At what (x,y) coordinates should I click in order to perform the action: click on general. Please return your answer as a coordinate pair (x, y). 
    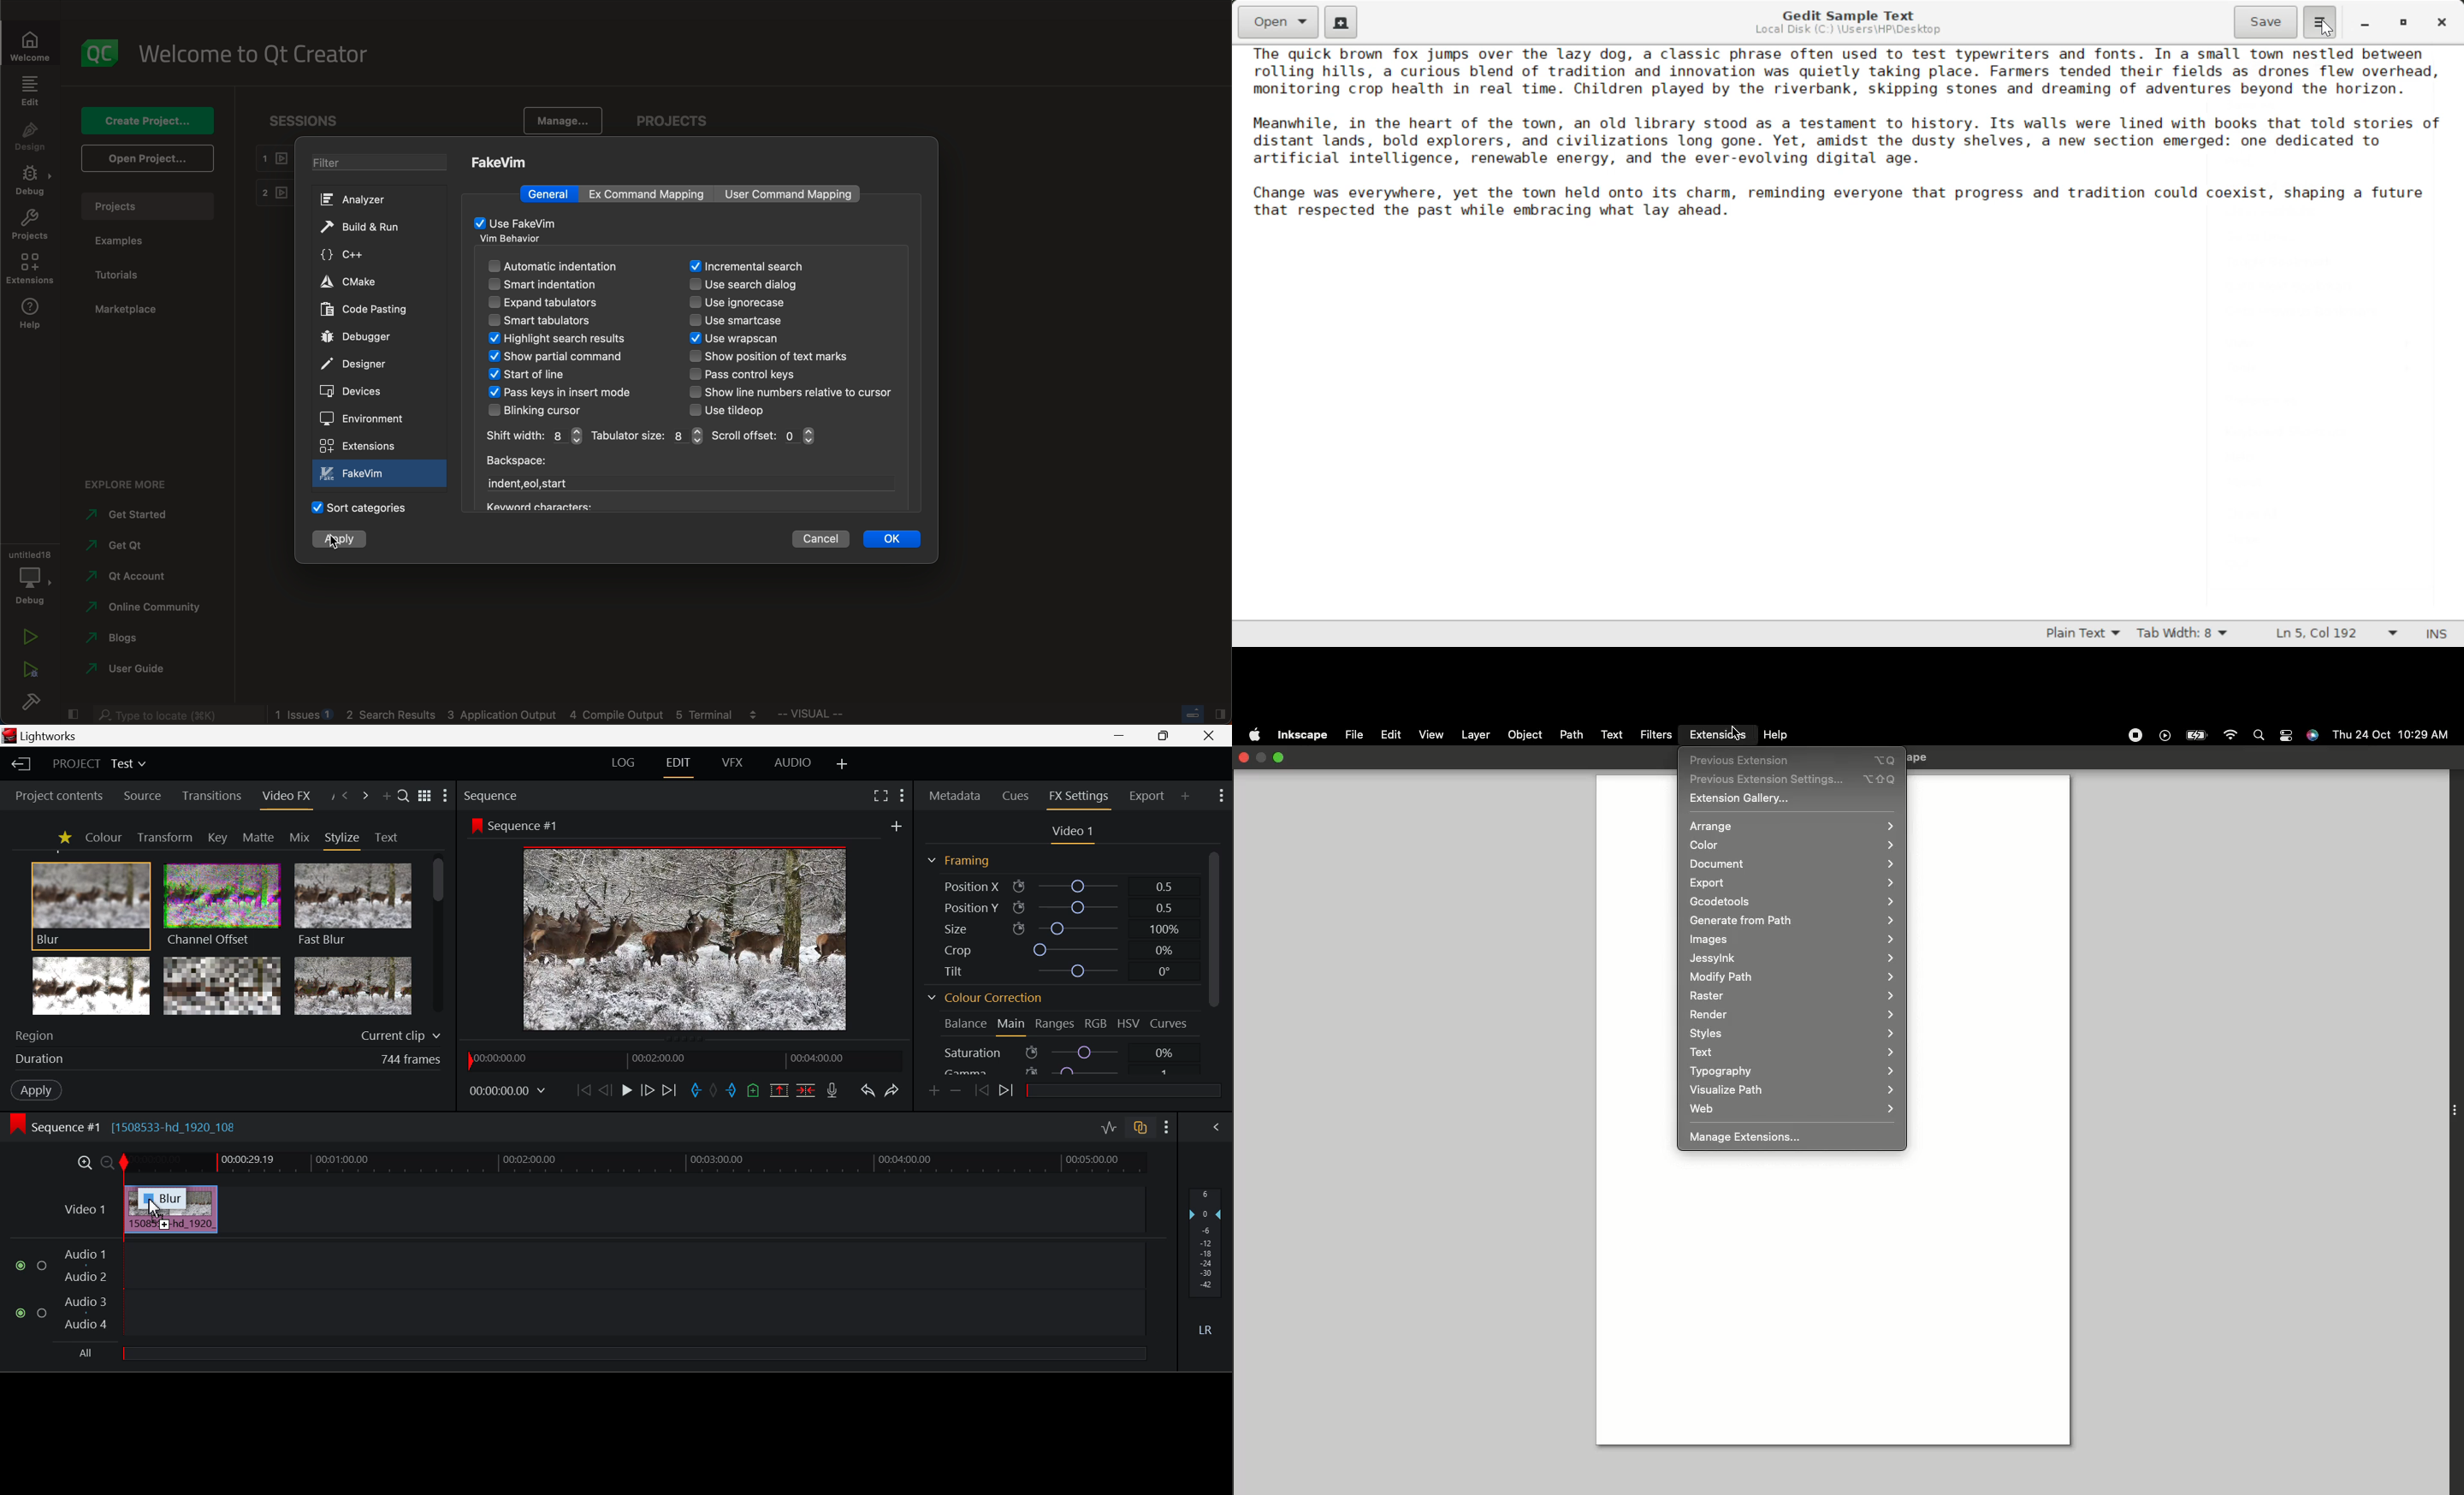
    Looking at the image, I should click on (551, 193).